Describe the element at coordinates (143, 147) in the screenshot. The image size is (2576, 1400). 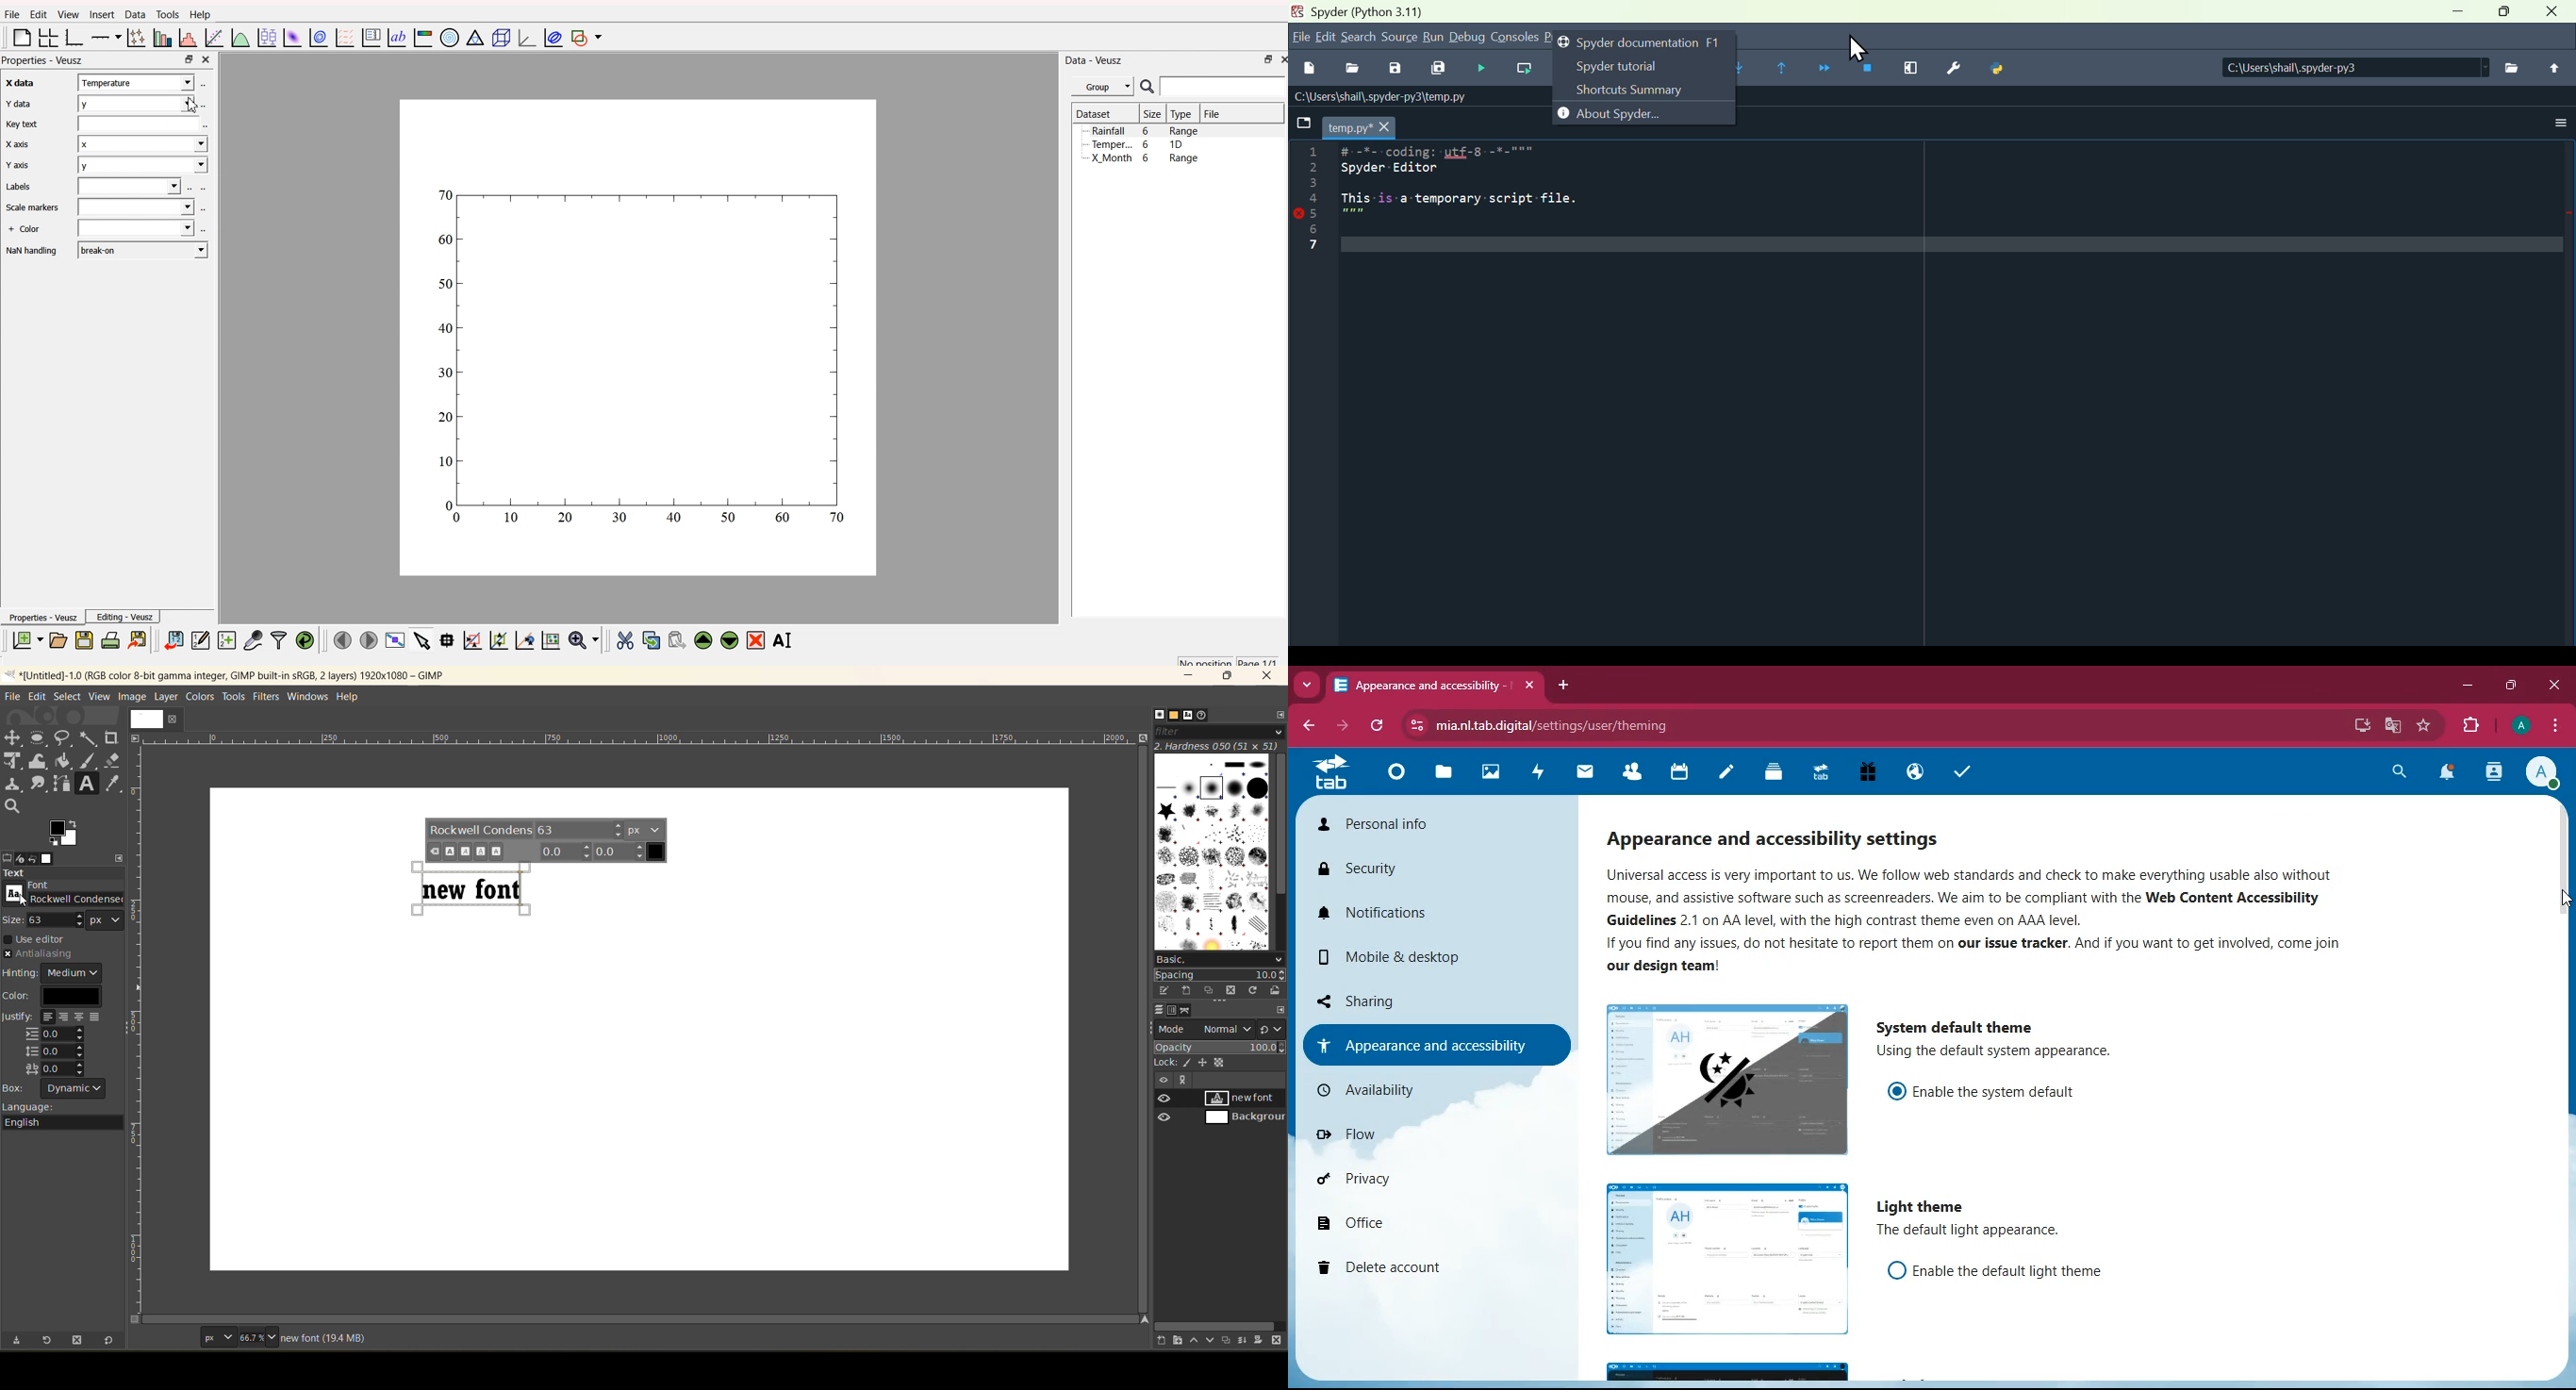
I see `x` at that location.